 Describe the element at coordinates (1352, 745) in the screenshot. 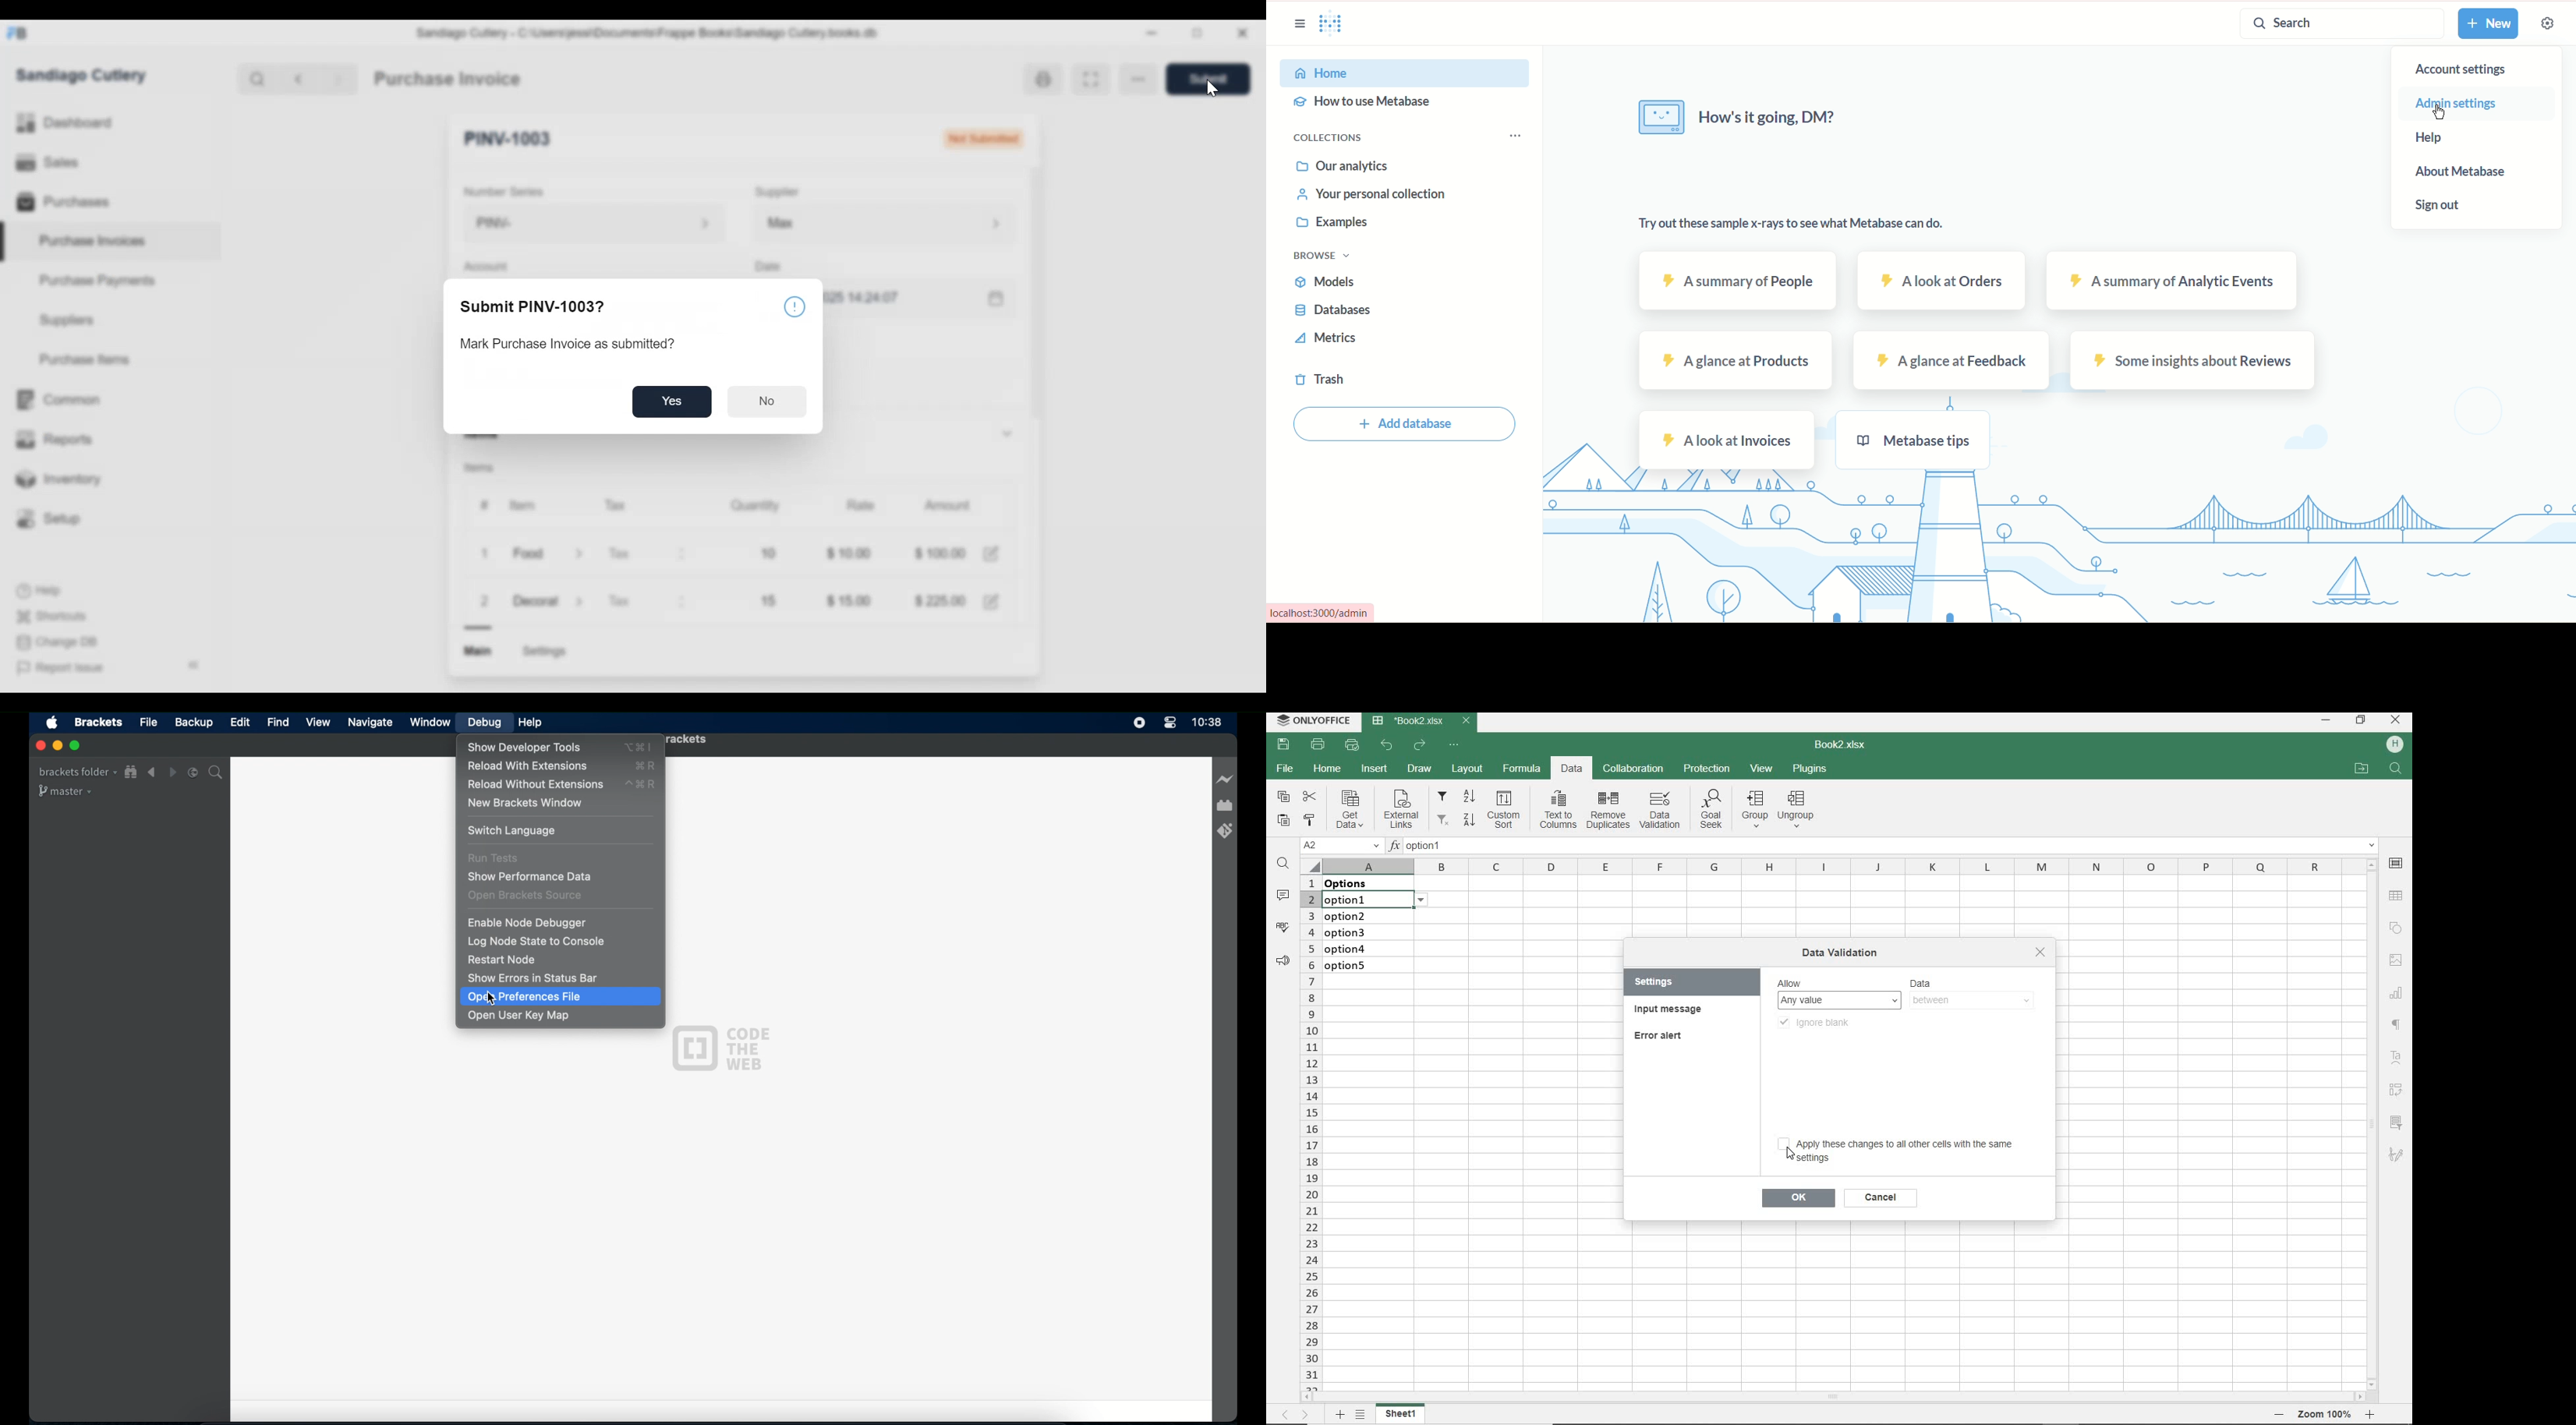

I see `QUICK PRINT` at that location.